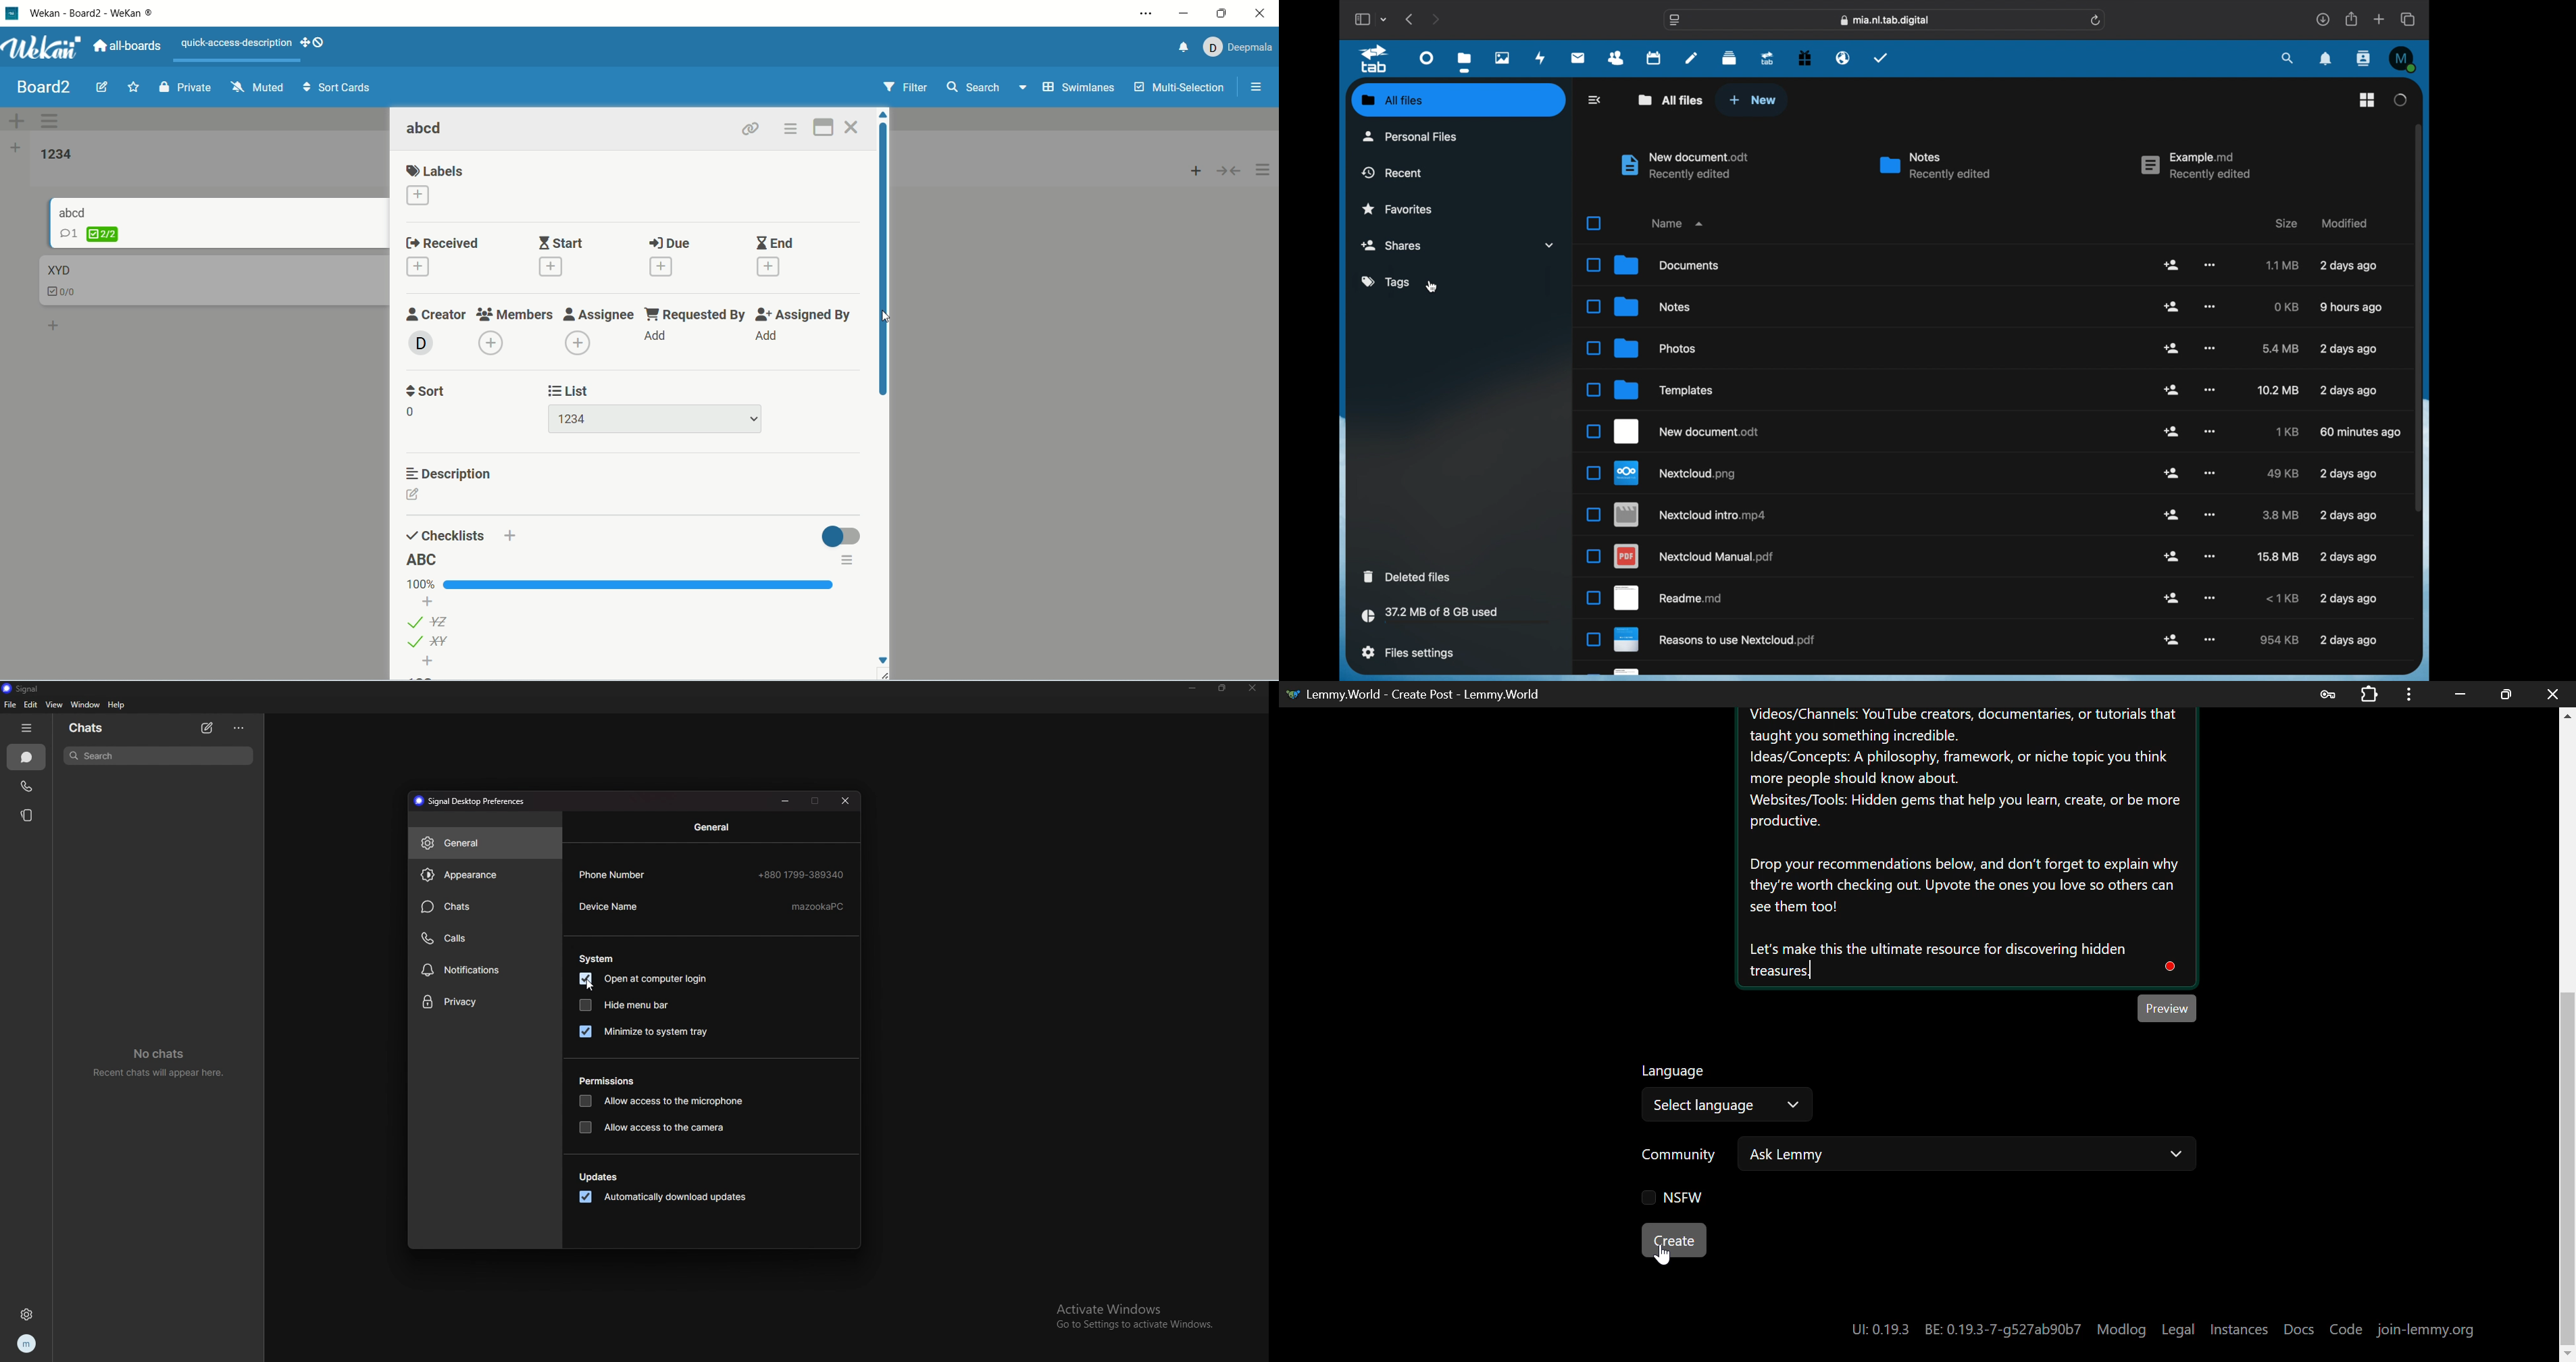 The width and height of the screenshot is (2576, 1372). Describe the element at coordinates (485, 874) in the screenshot. I see `appearance` at that location.